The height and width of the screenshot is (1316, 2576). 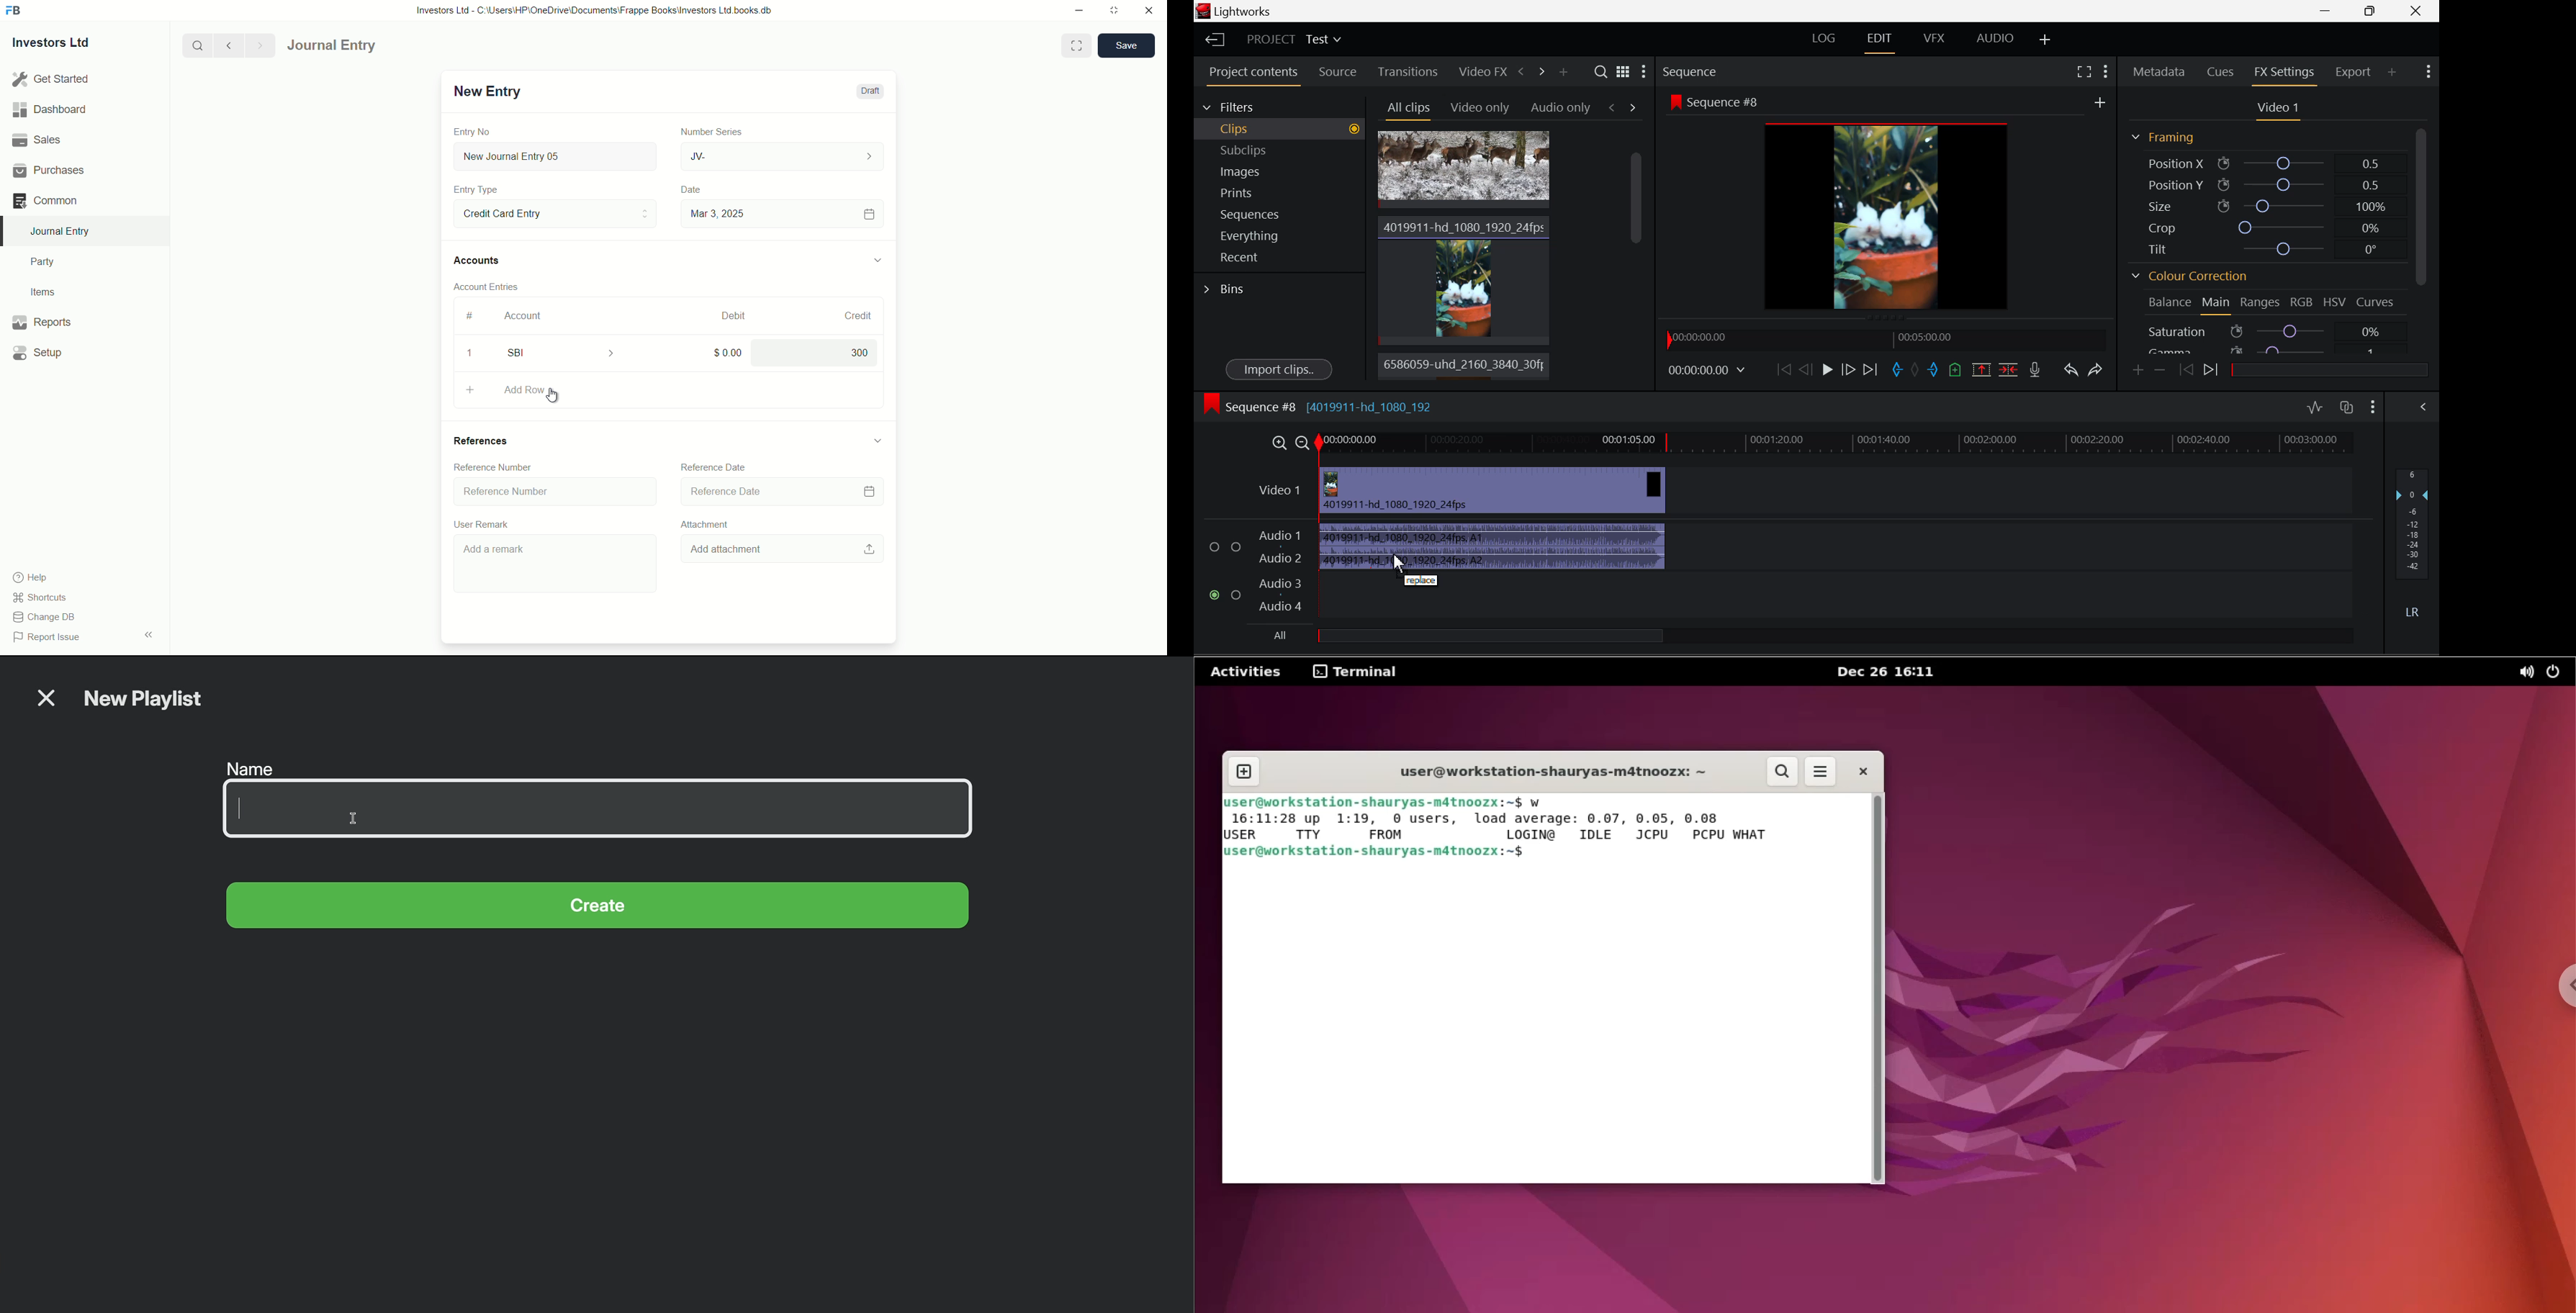 What do you see at coordinates (1645, 70) in the screenshot?
I see `Show Settings` at bounding box center [1645, 70].